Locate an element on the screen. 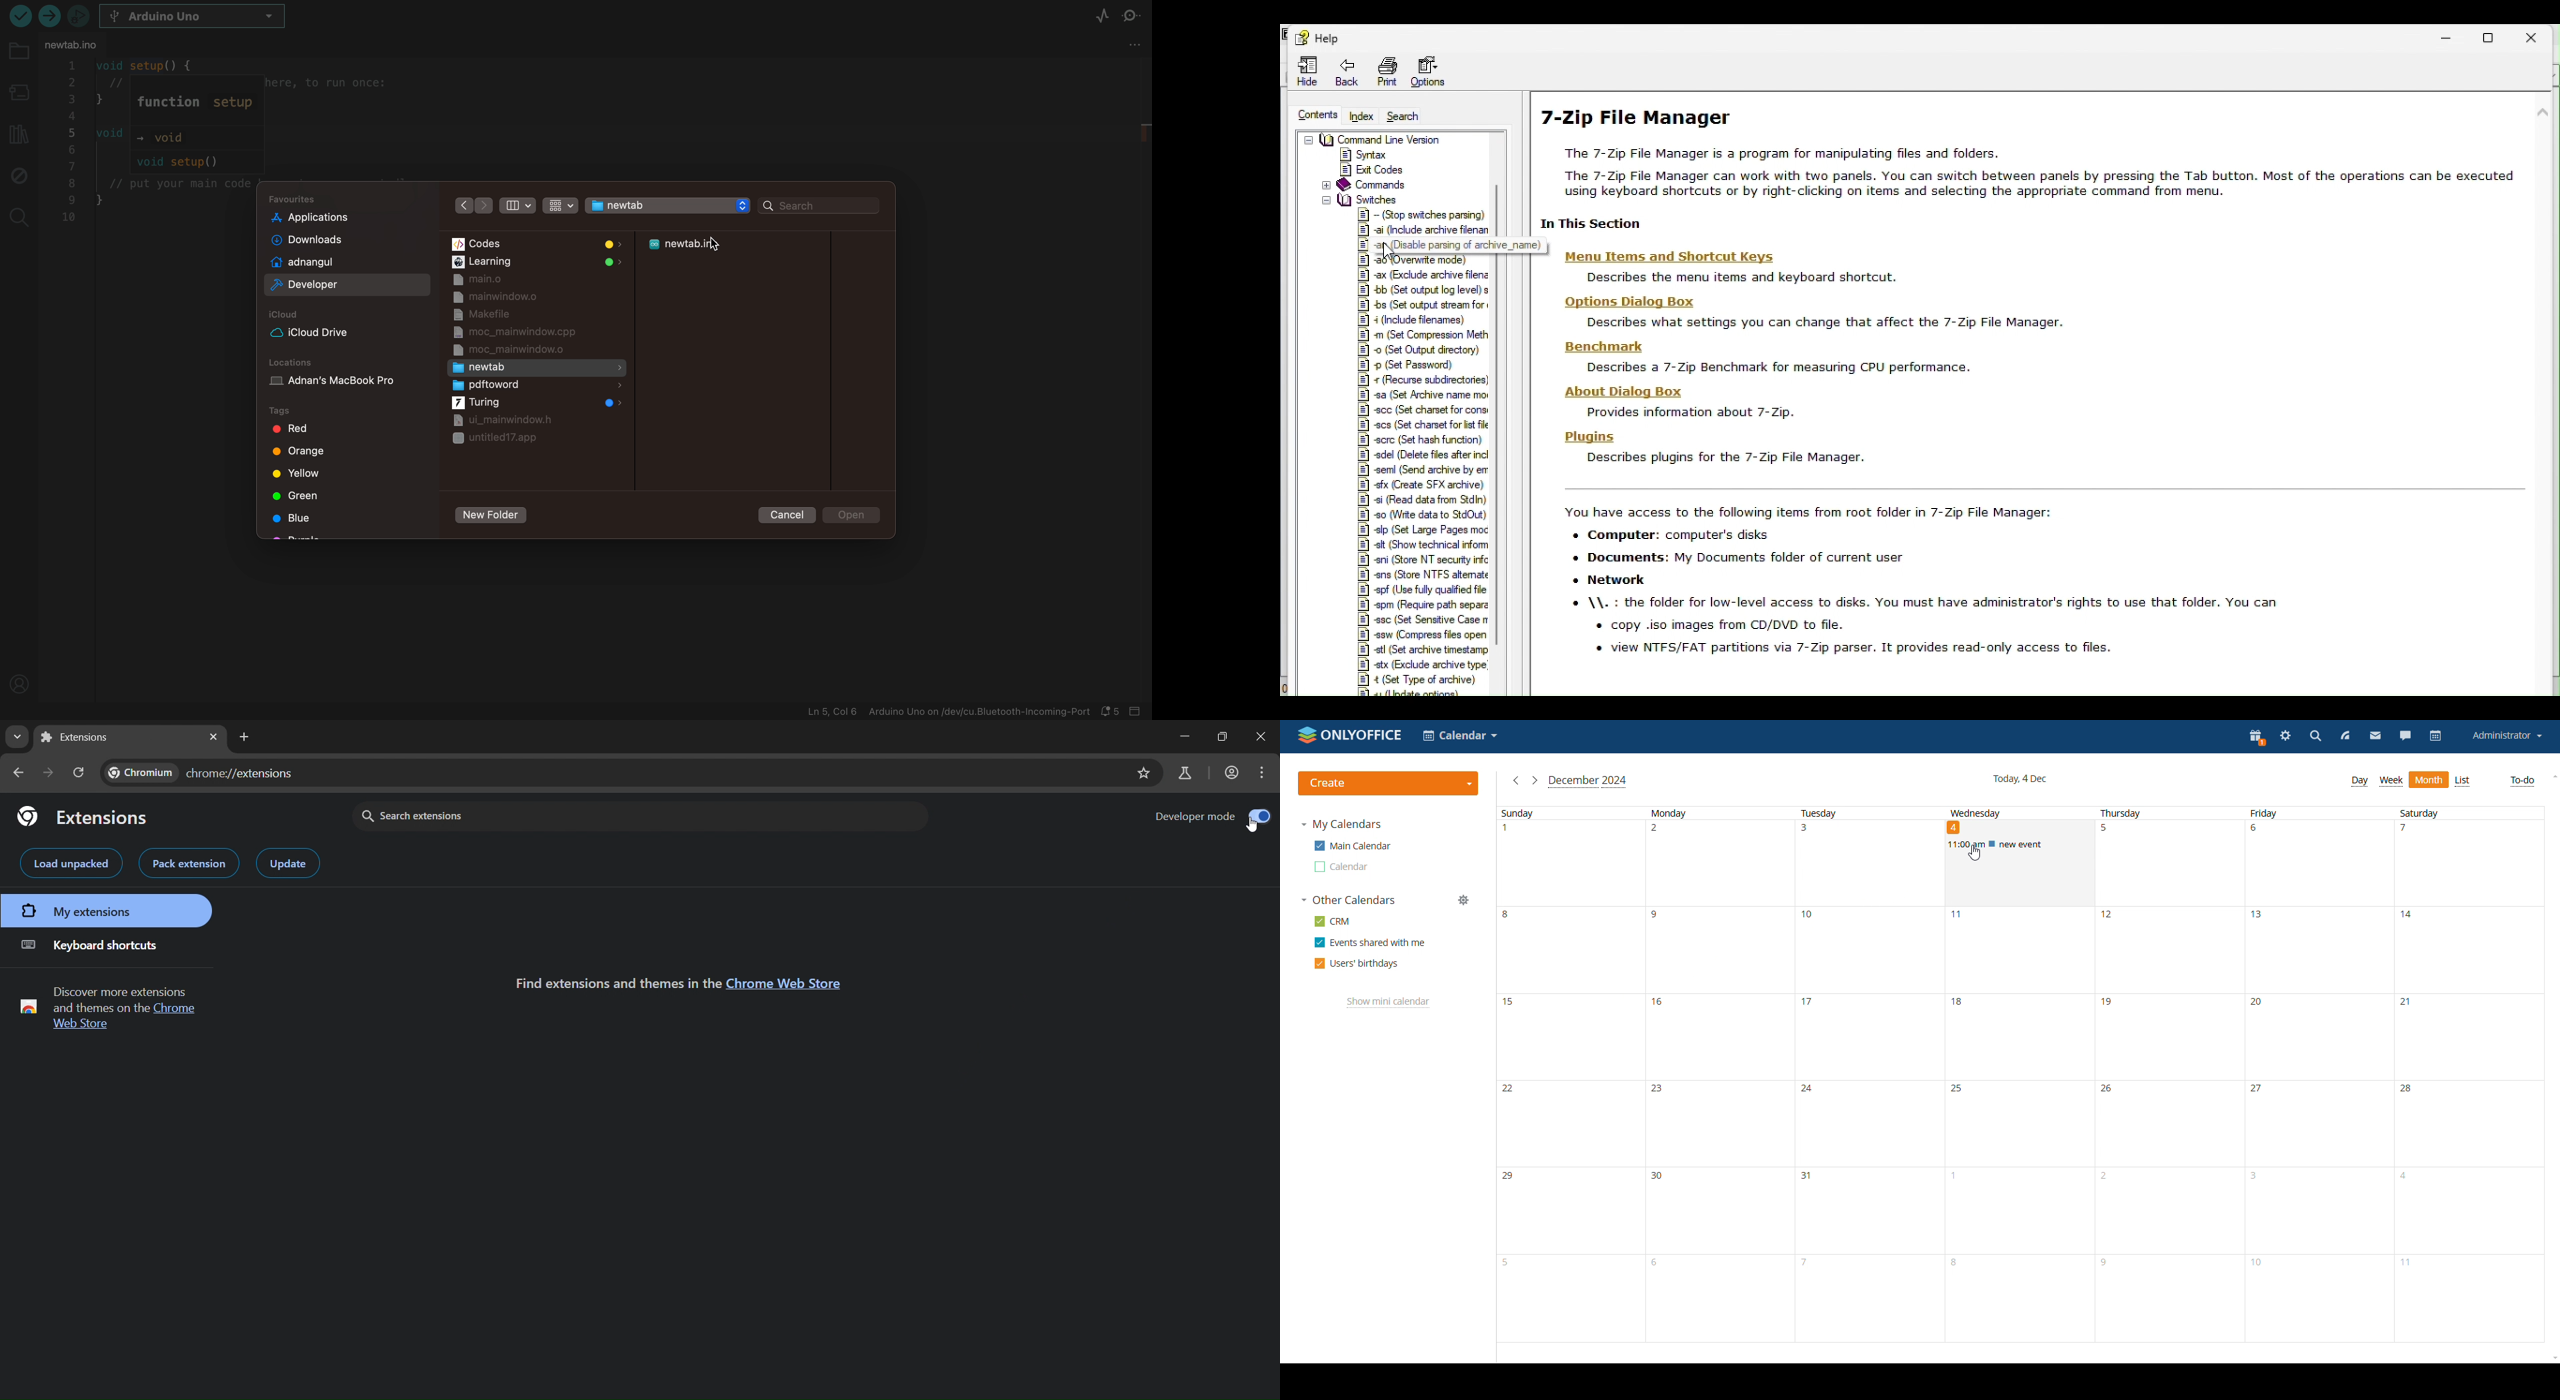  keyboard shortcuts is located at coordinates (89, 943).